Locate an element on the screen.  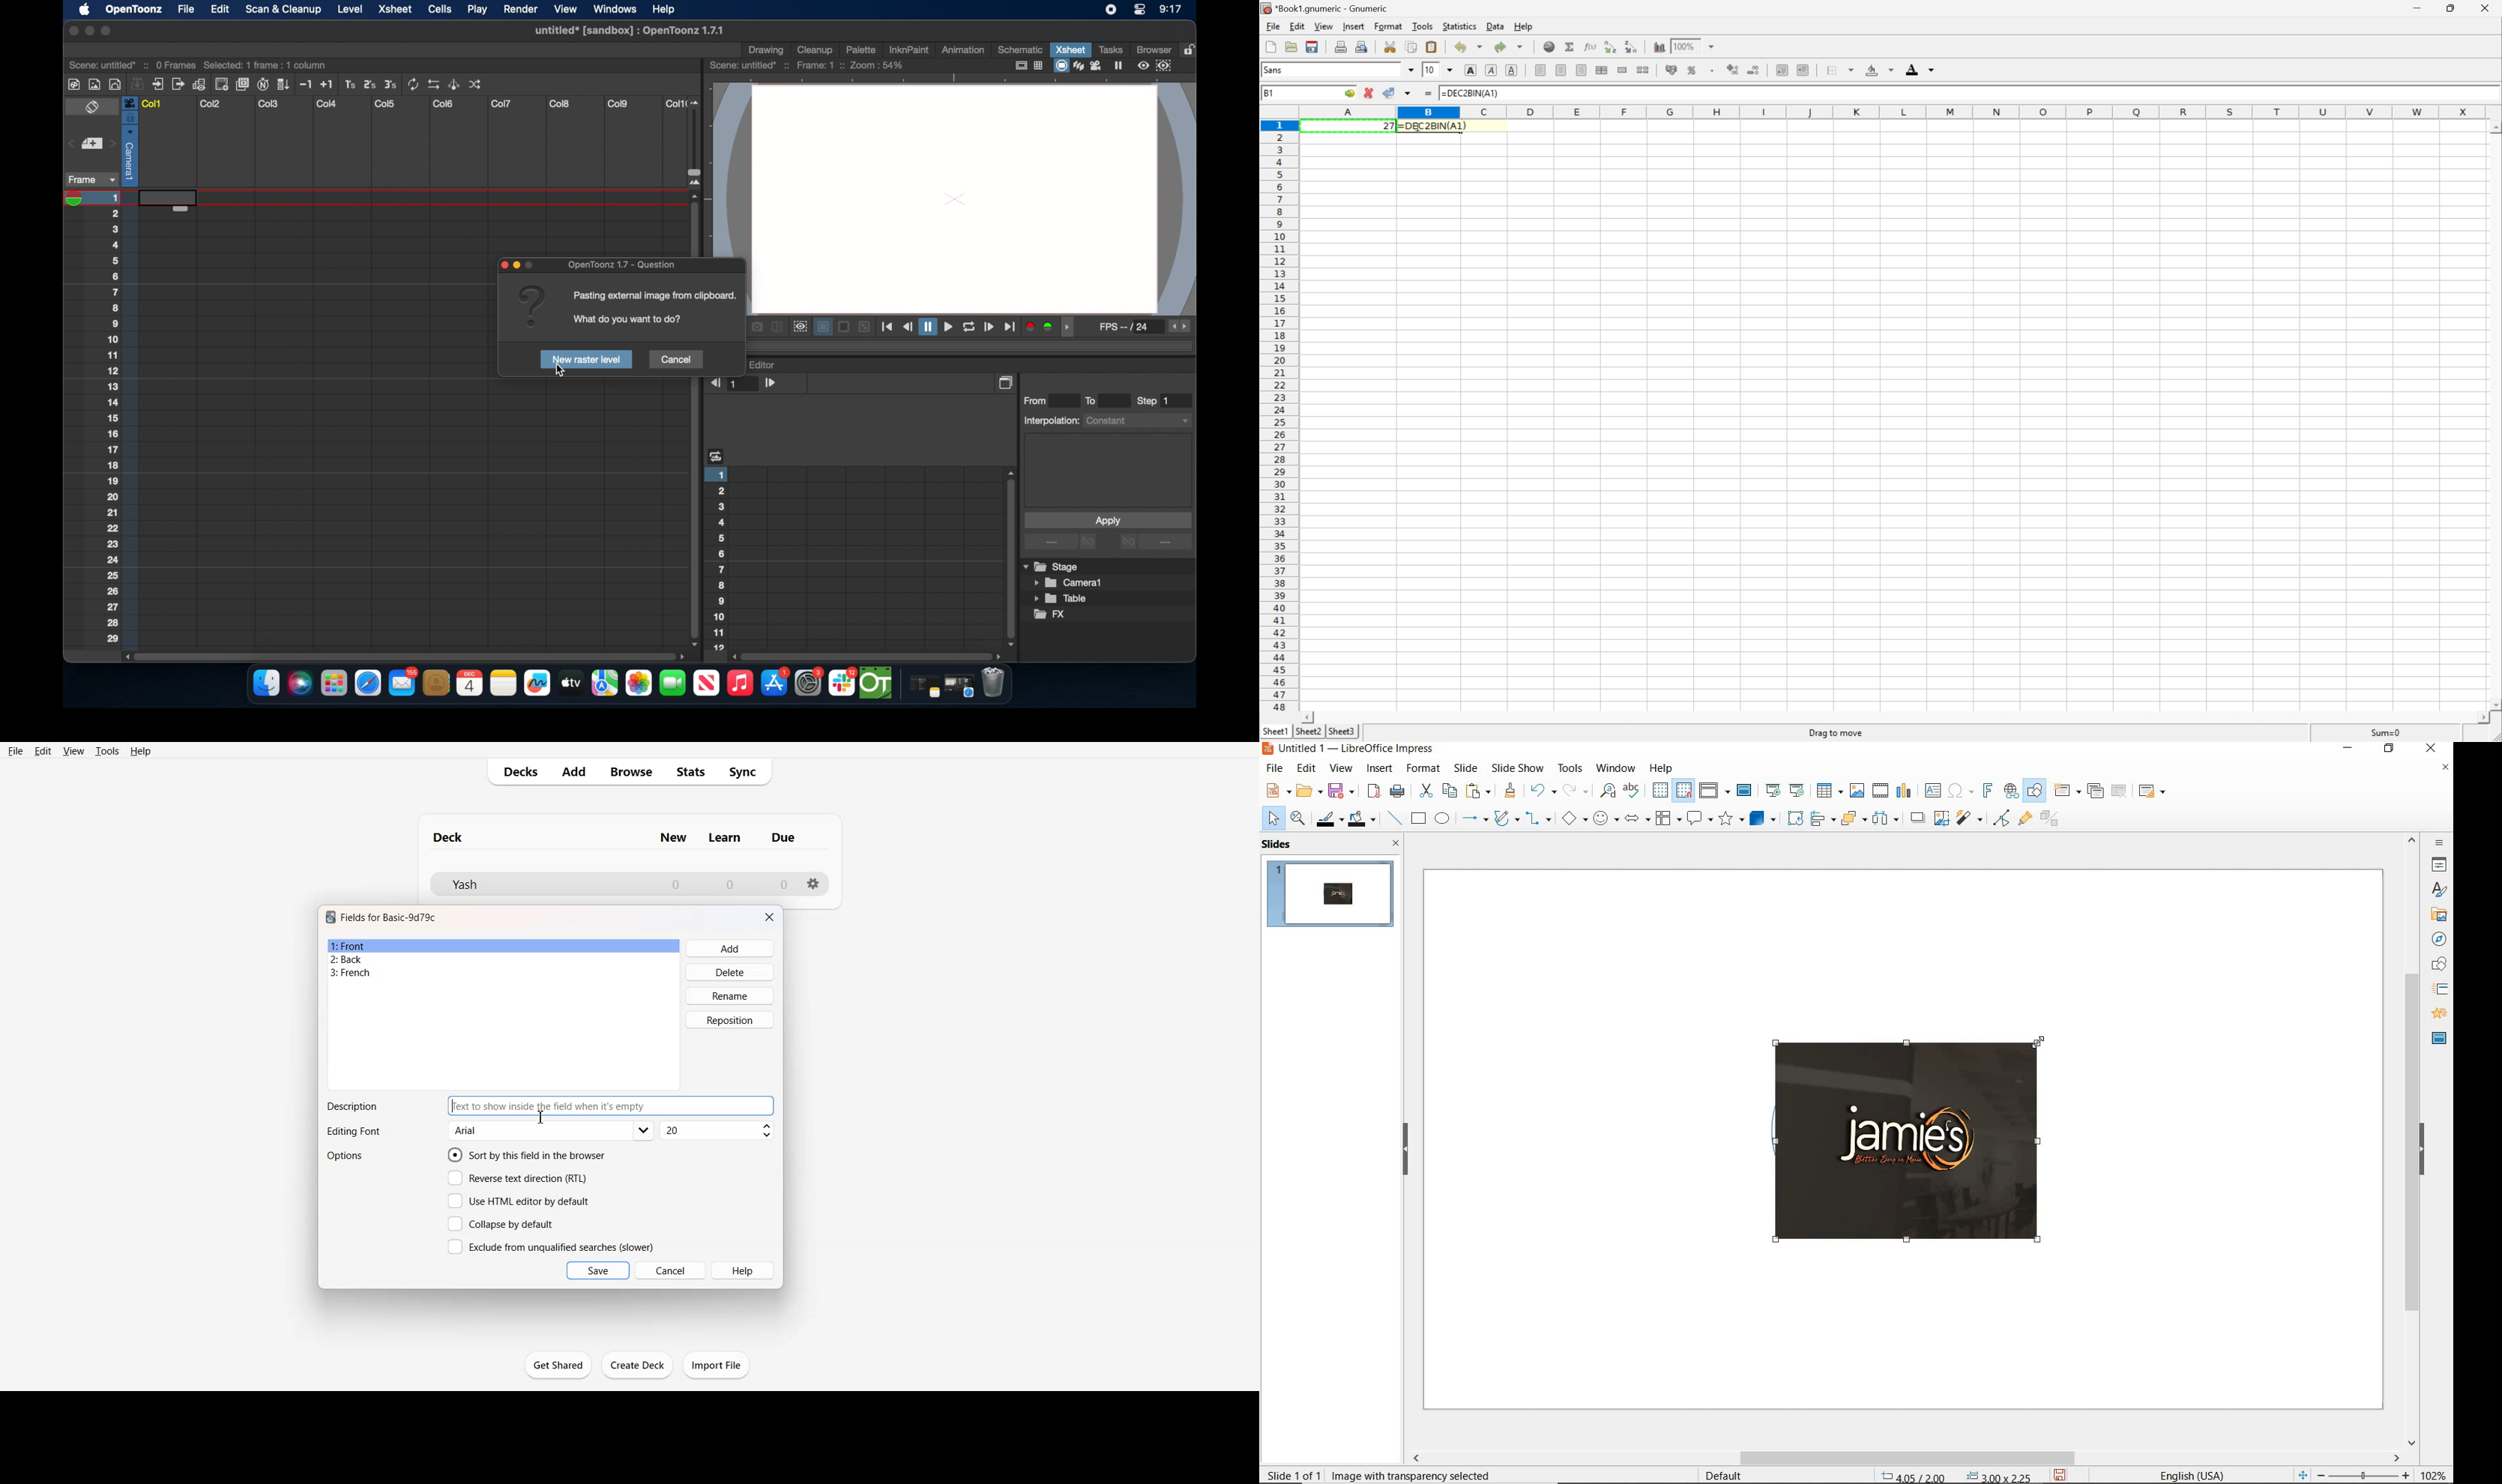
navigator is located at coordinates (2438, 938).